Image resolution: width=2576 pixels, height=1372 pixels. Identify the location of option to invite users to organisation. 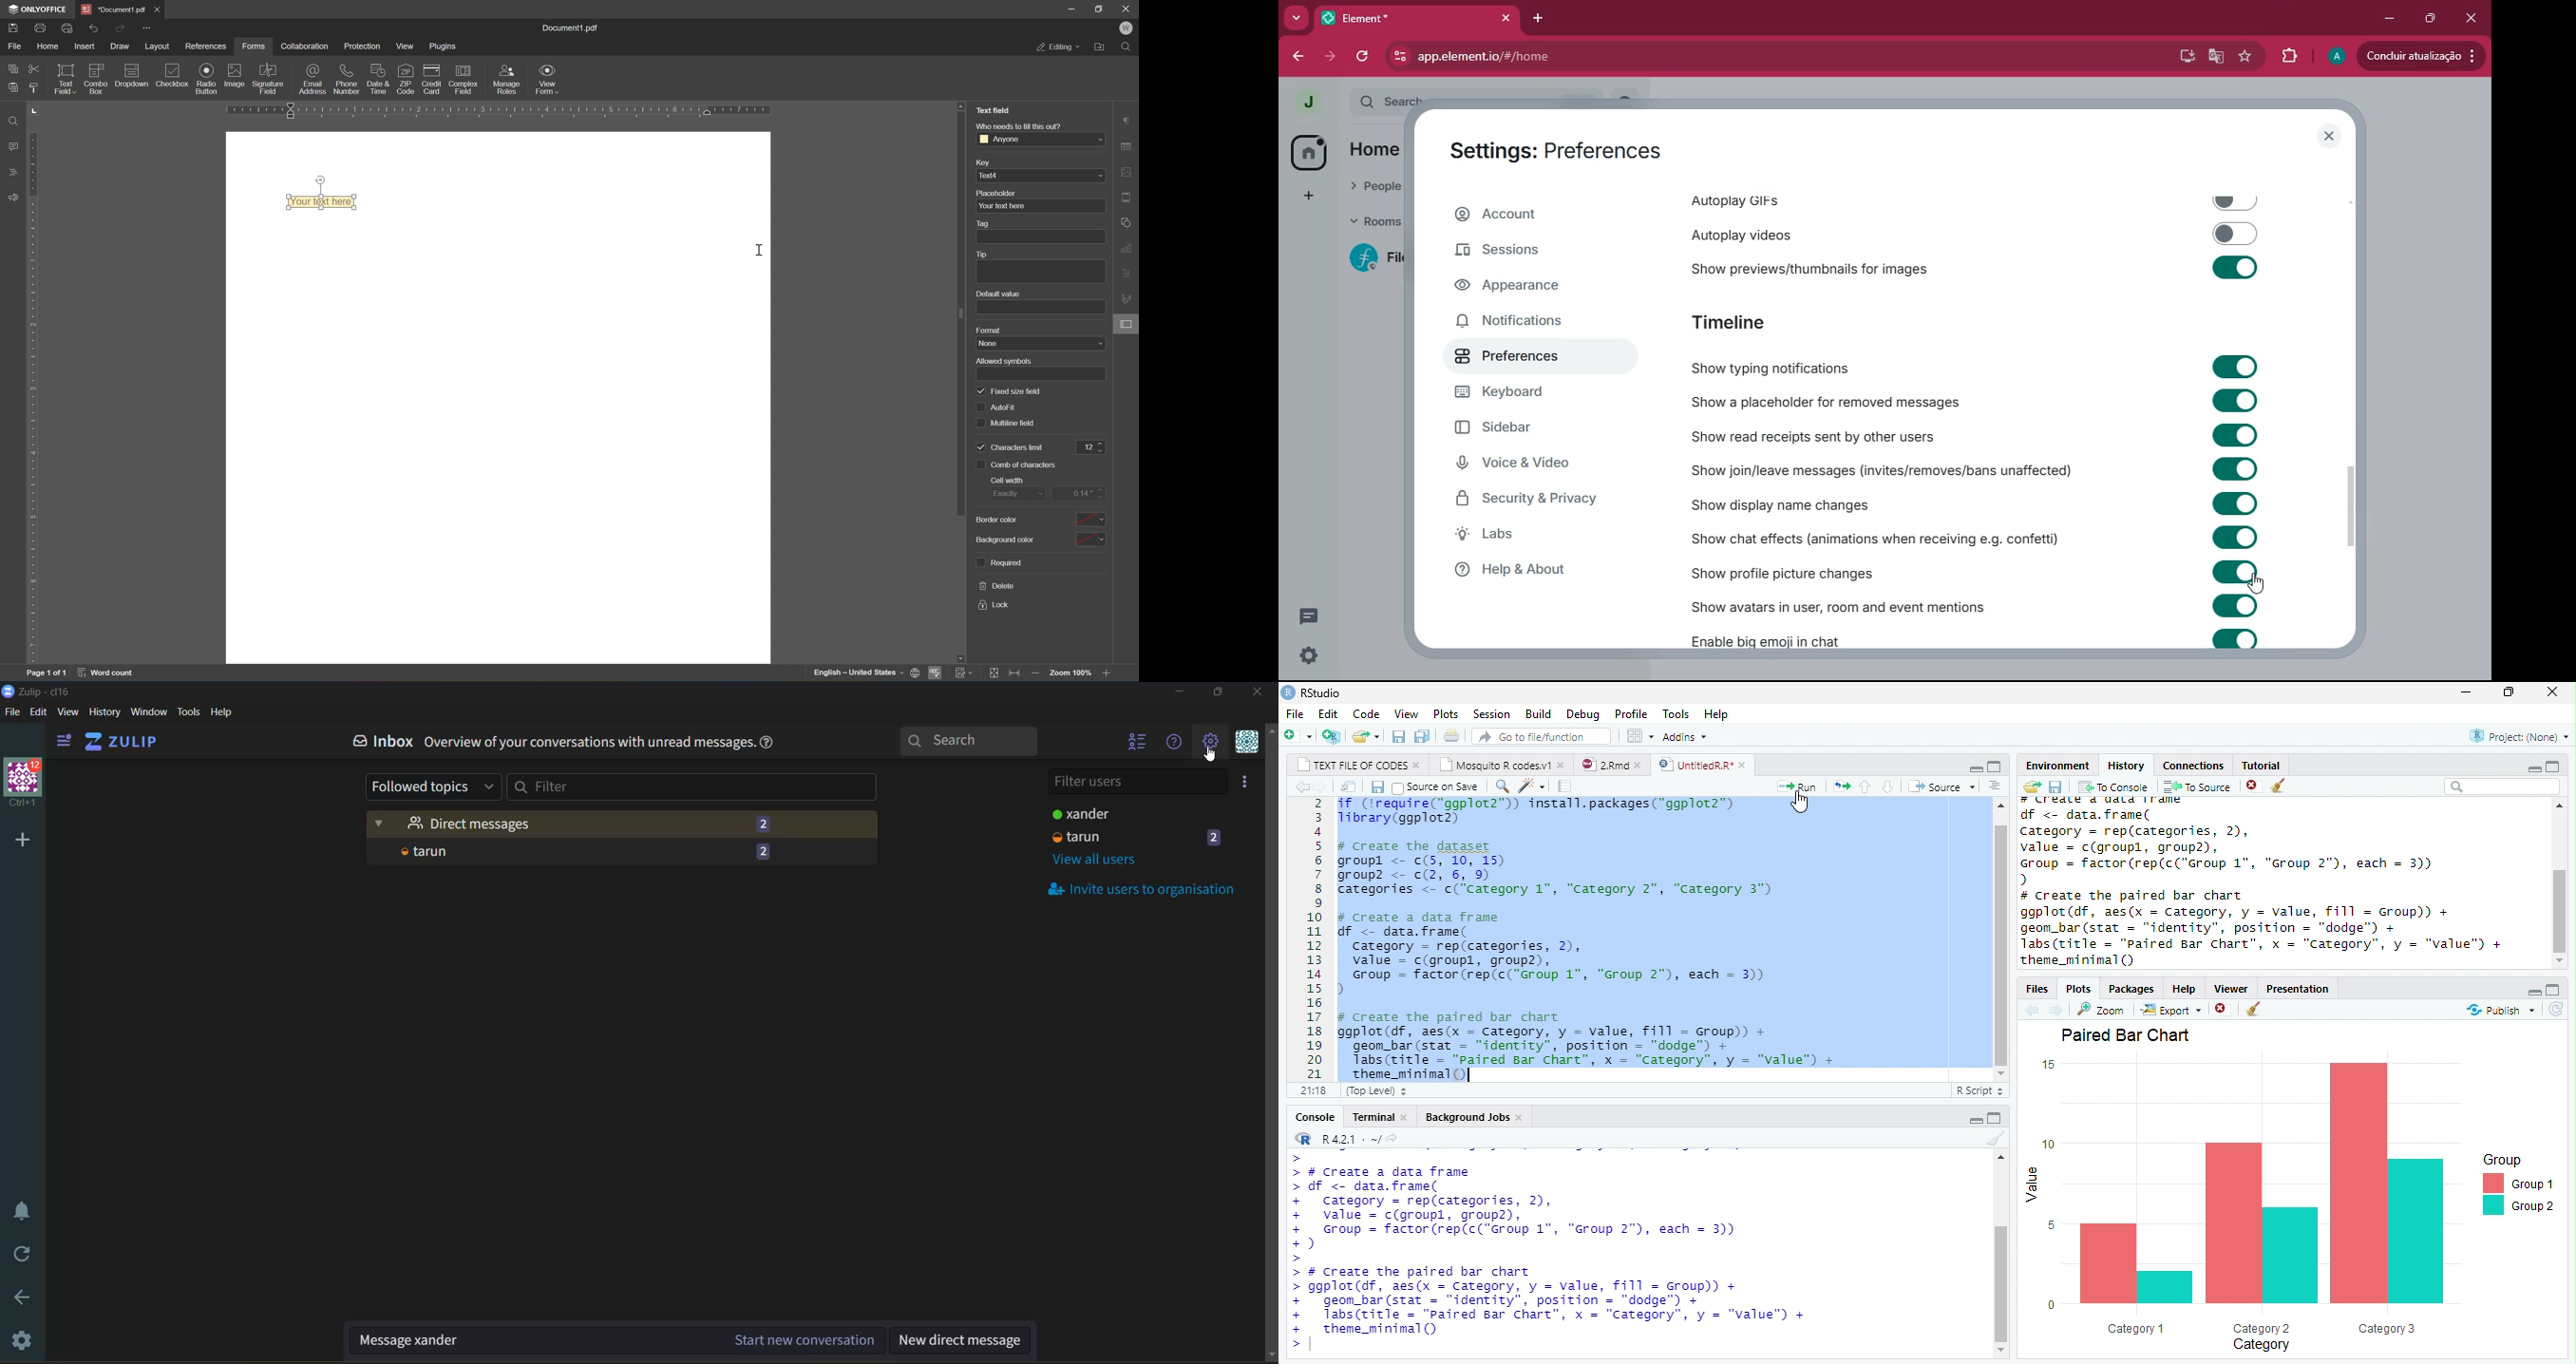
(1249, 781).